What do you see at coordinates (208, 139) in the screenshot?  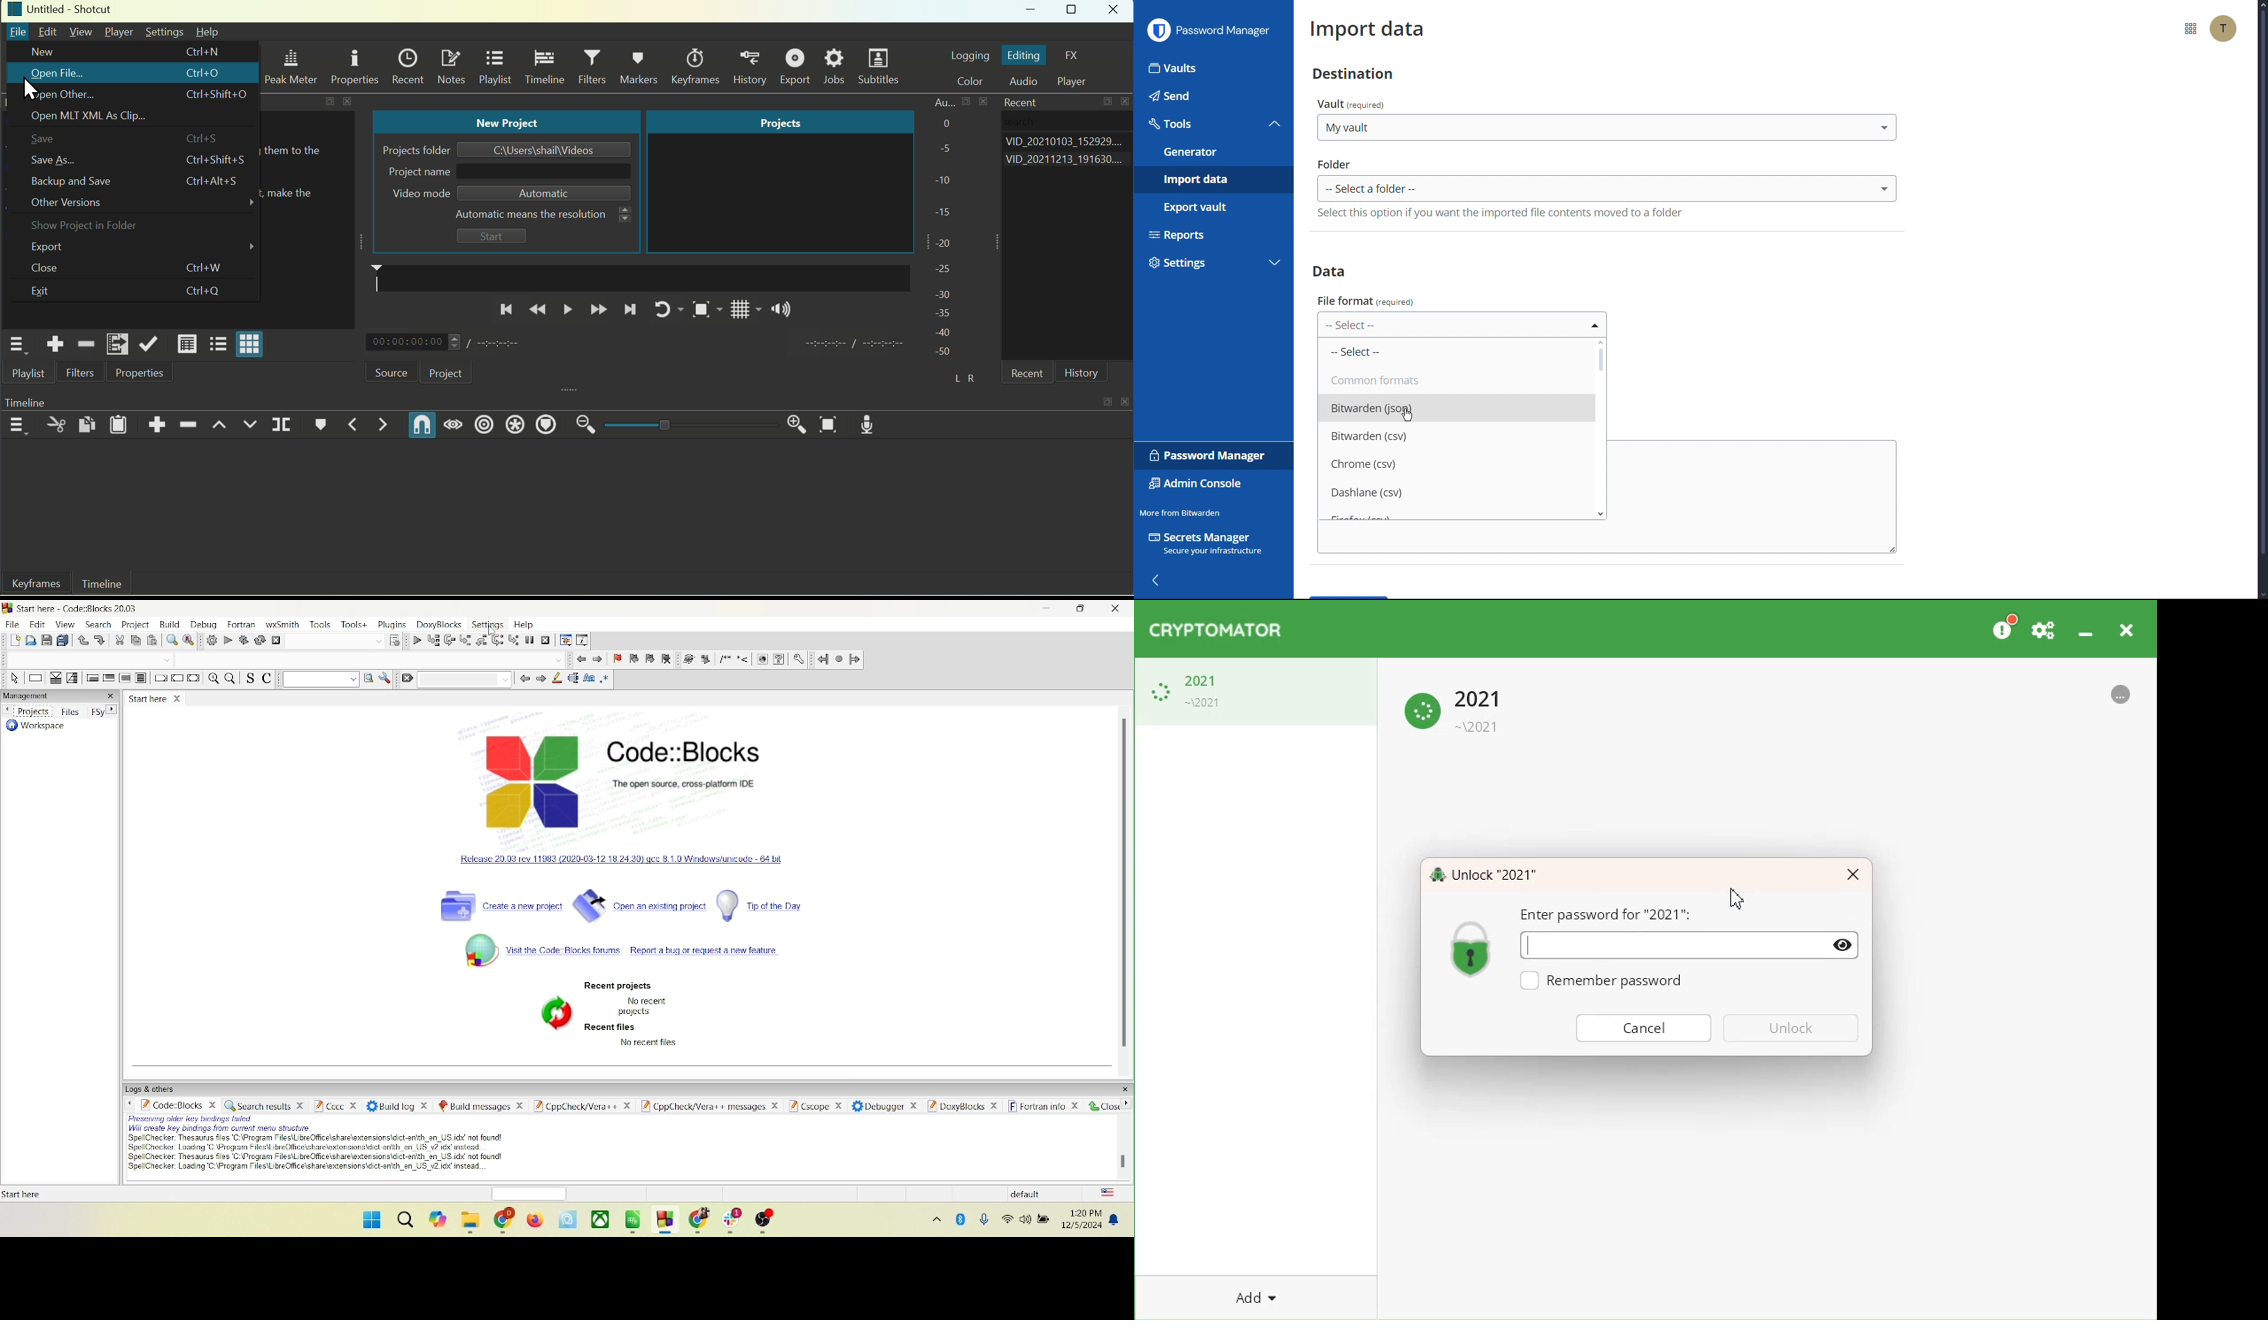 I see `Ctrl+S` at bounding box center [208, 139].